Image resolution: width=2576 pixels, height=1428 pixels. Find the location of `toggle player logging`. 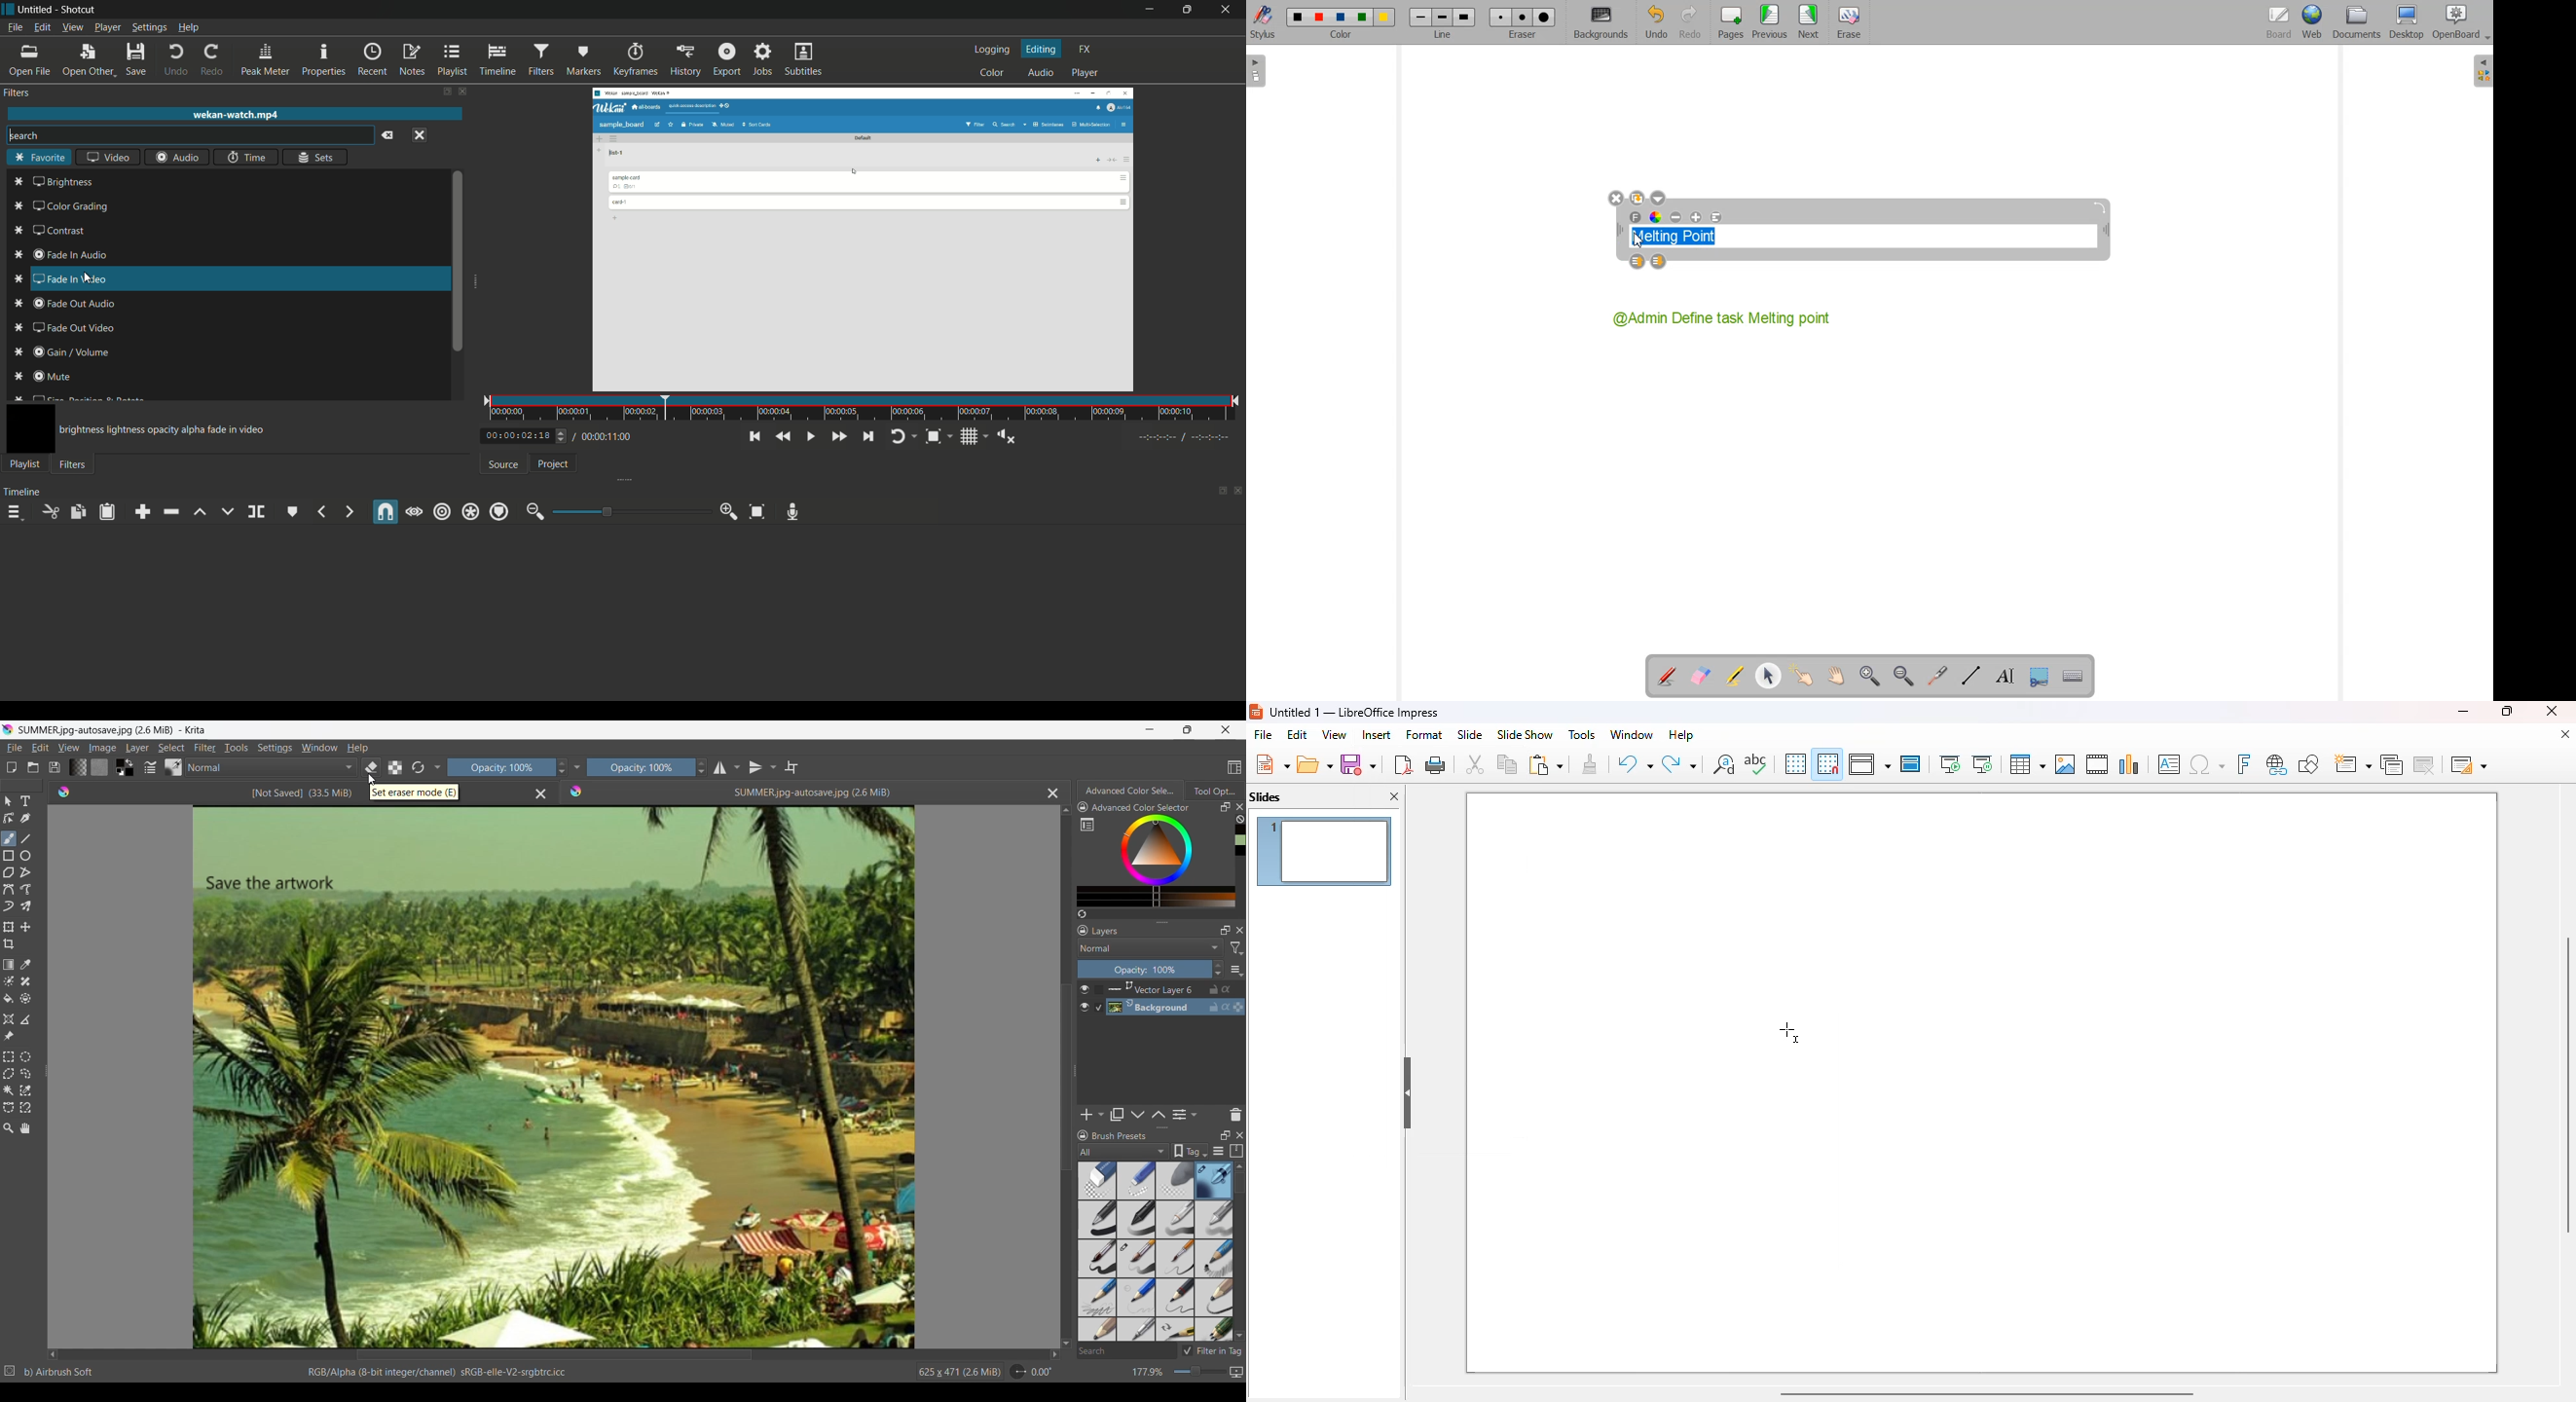

toggle player logging is located at coordinates (900, 437).